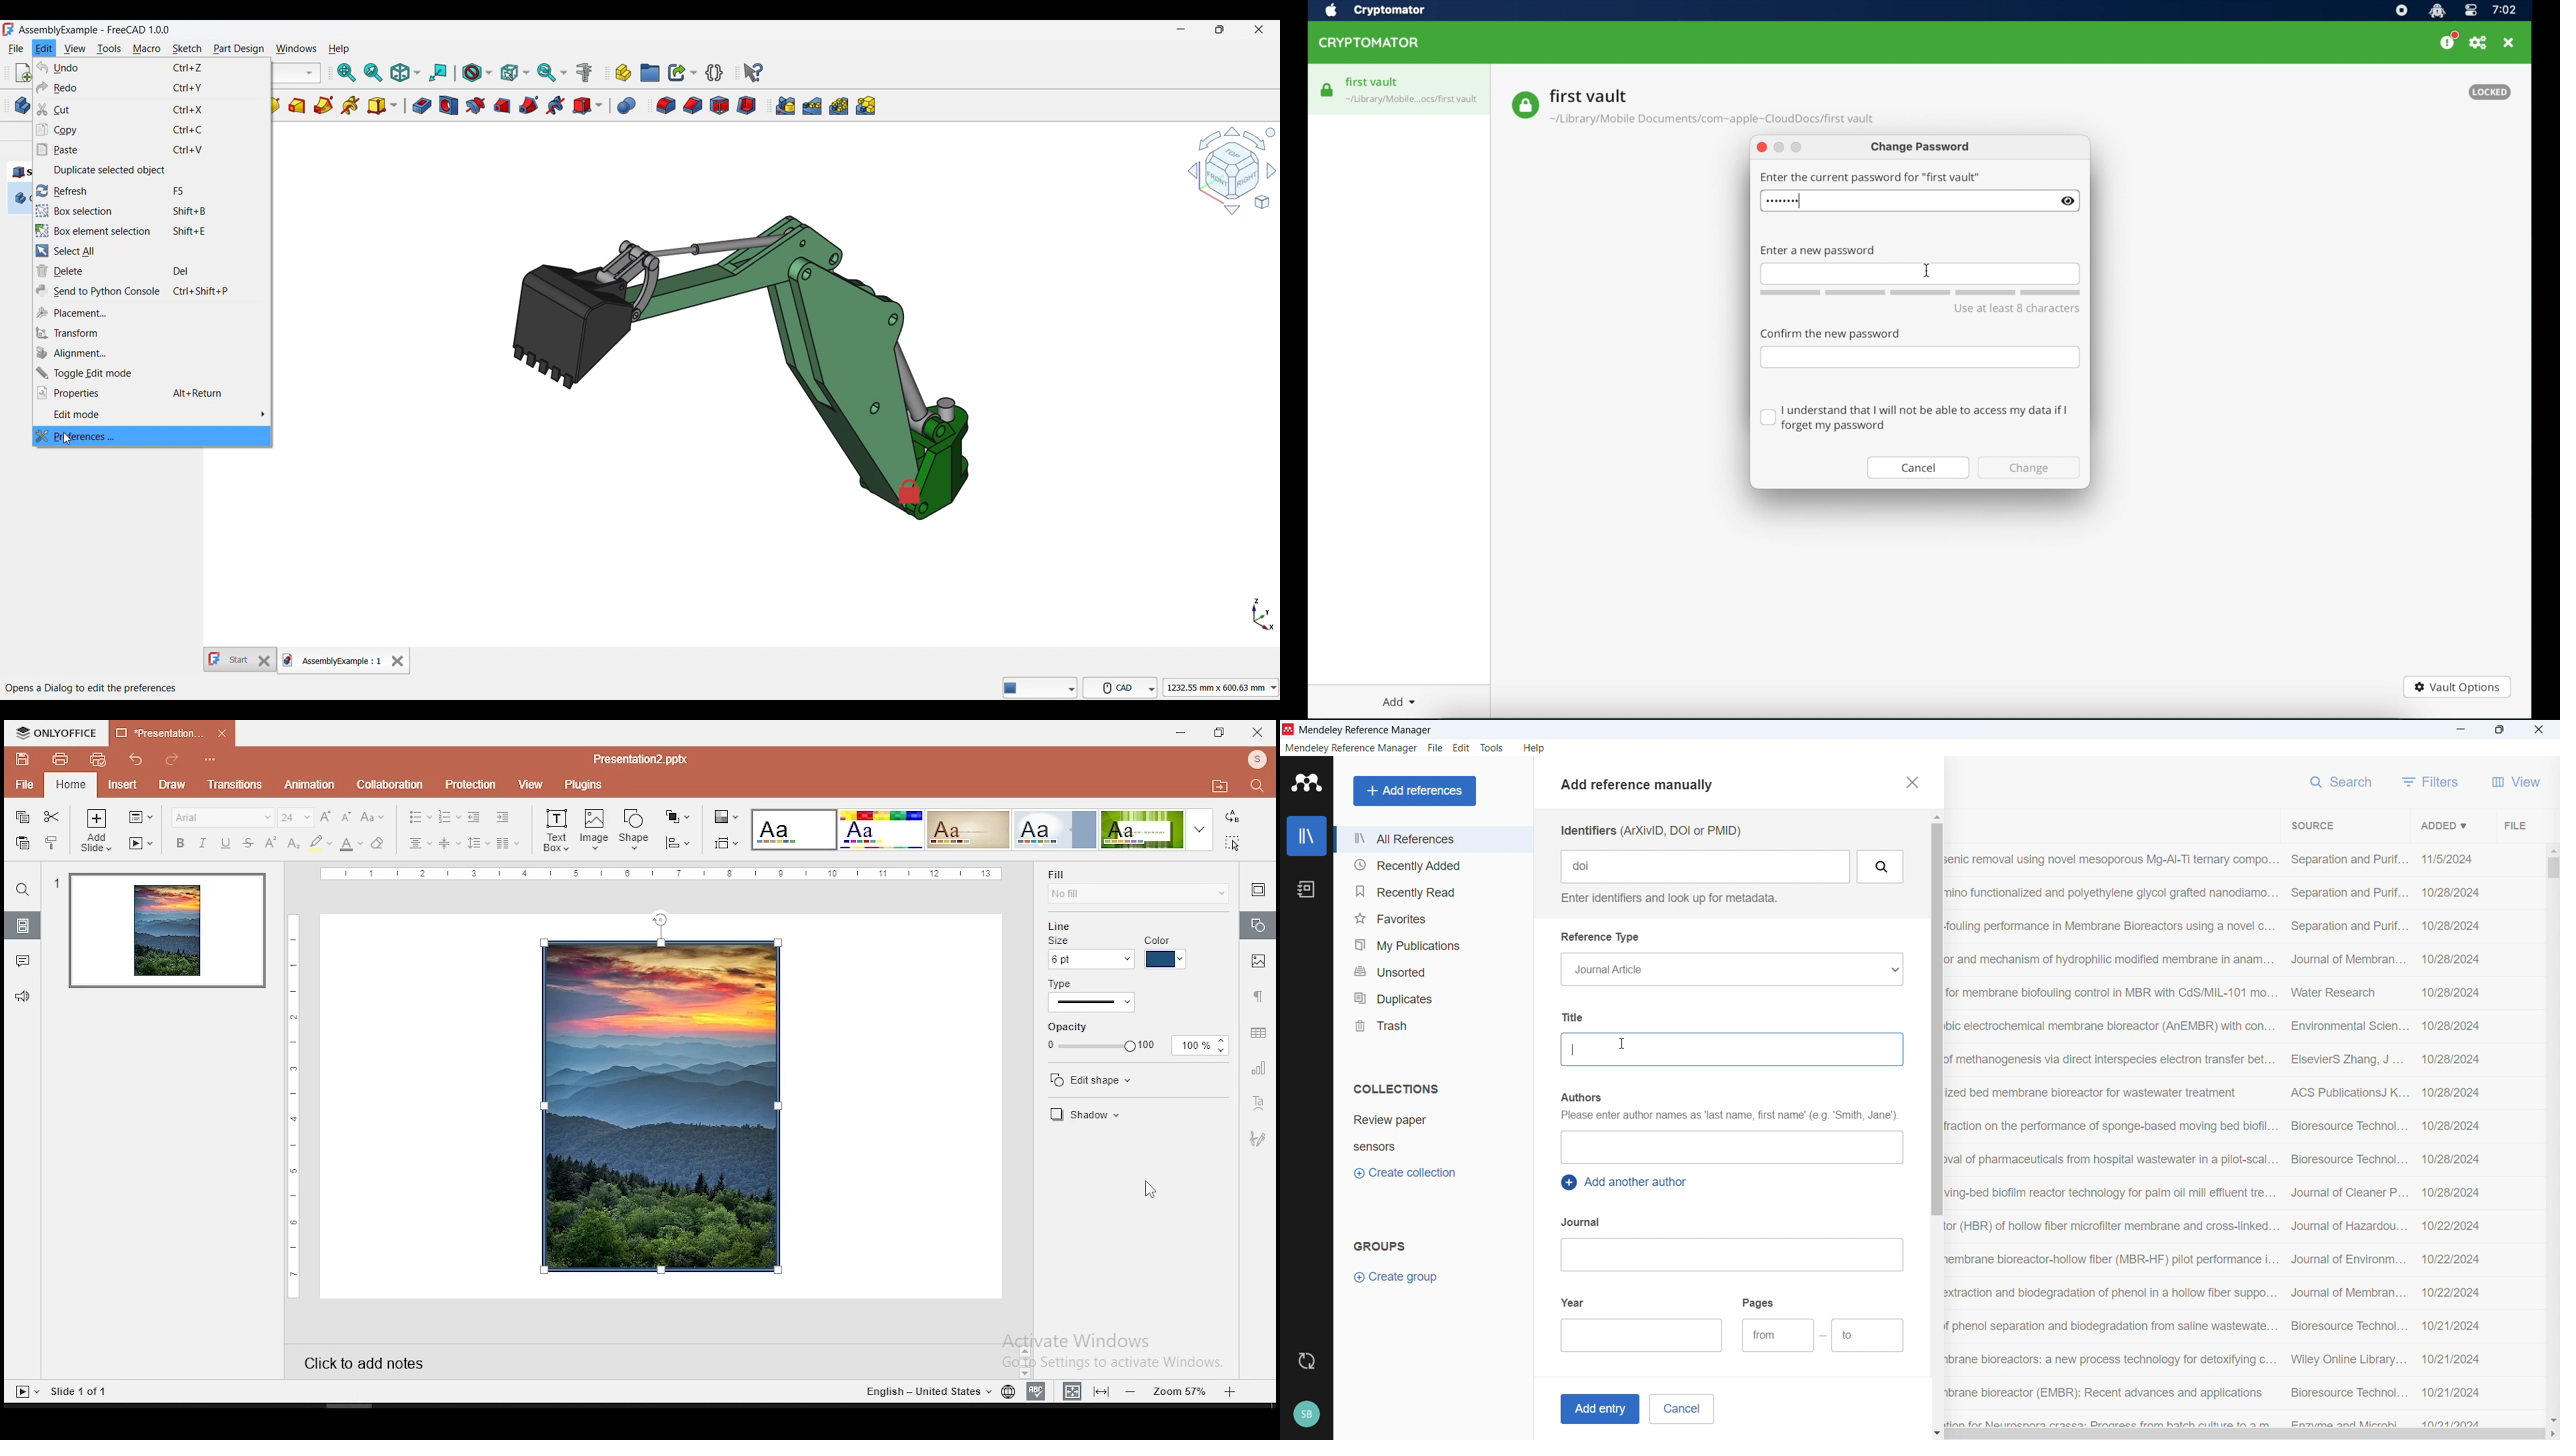 The image size is (2576, 1456). Describe the element at coordinates (2347, 1138) in the screenshot. I see `Source of individual entries ` at that location.